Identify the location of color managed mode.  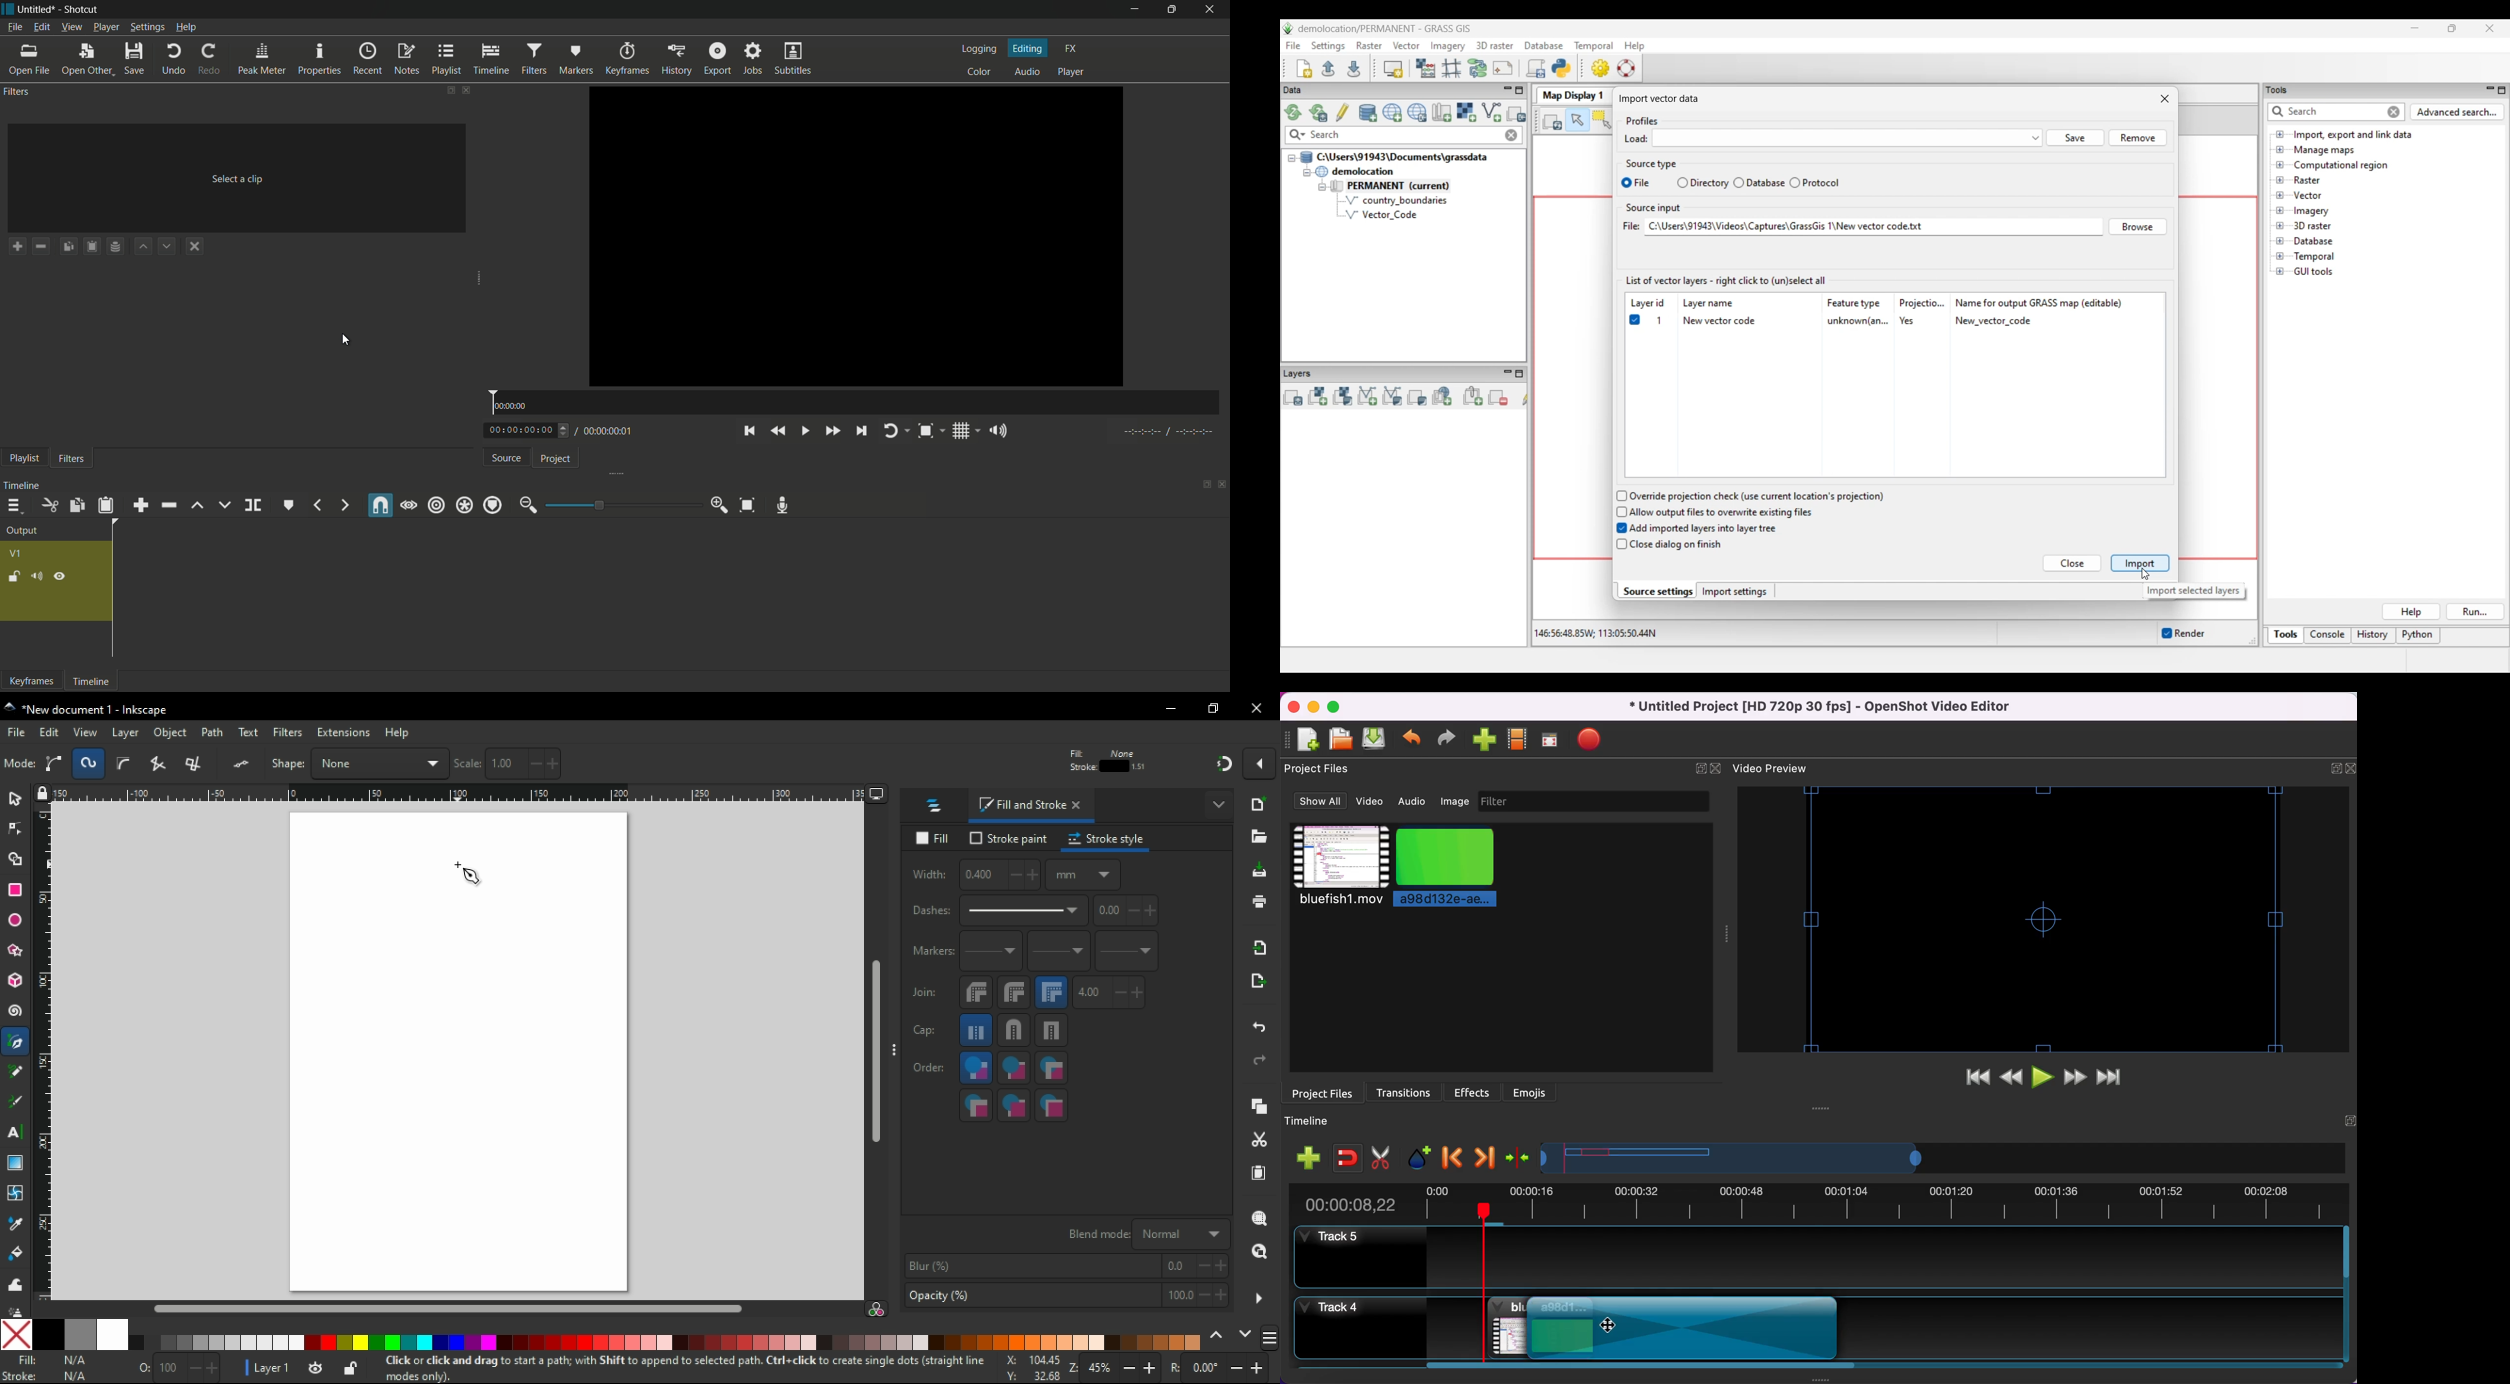
(876, 1311).